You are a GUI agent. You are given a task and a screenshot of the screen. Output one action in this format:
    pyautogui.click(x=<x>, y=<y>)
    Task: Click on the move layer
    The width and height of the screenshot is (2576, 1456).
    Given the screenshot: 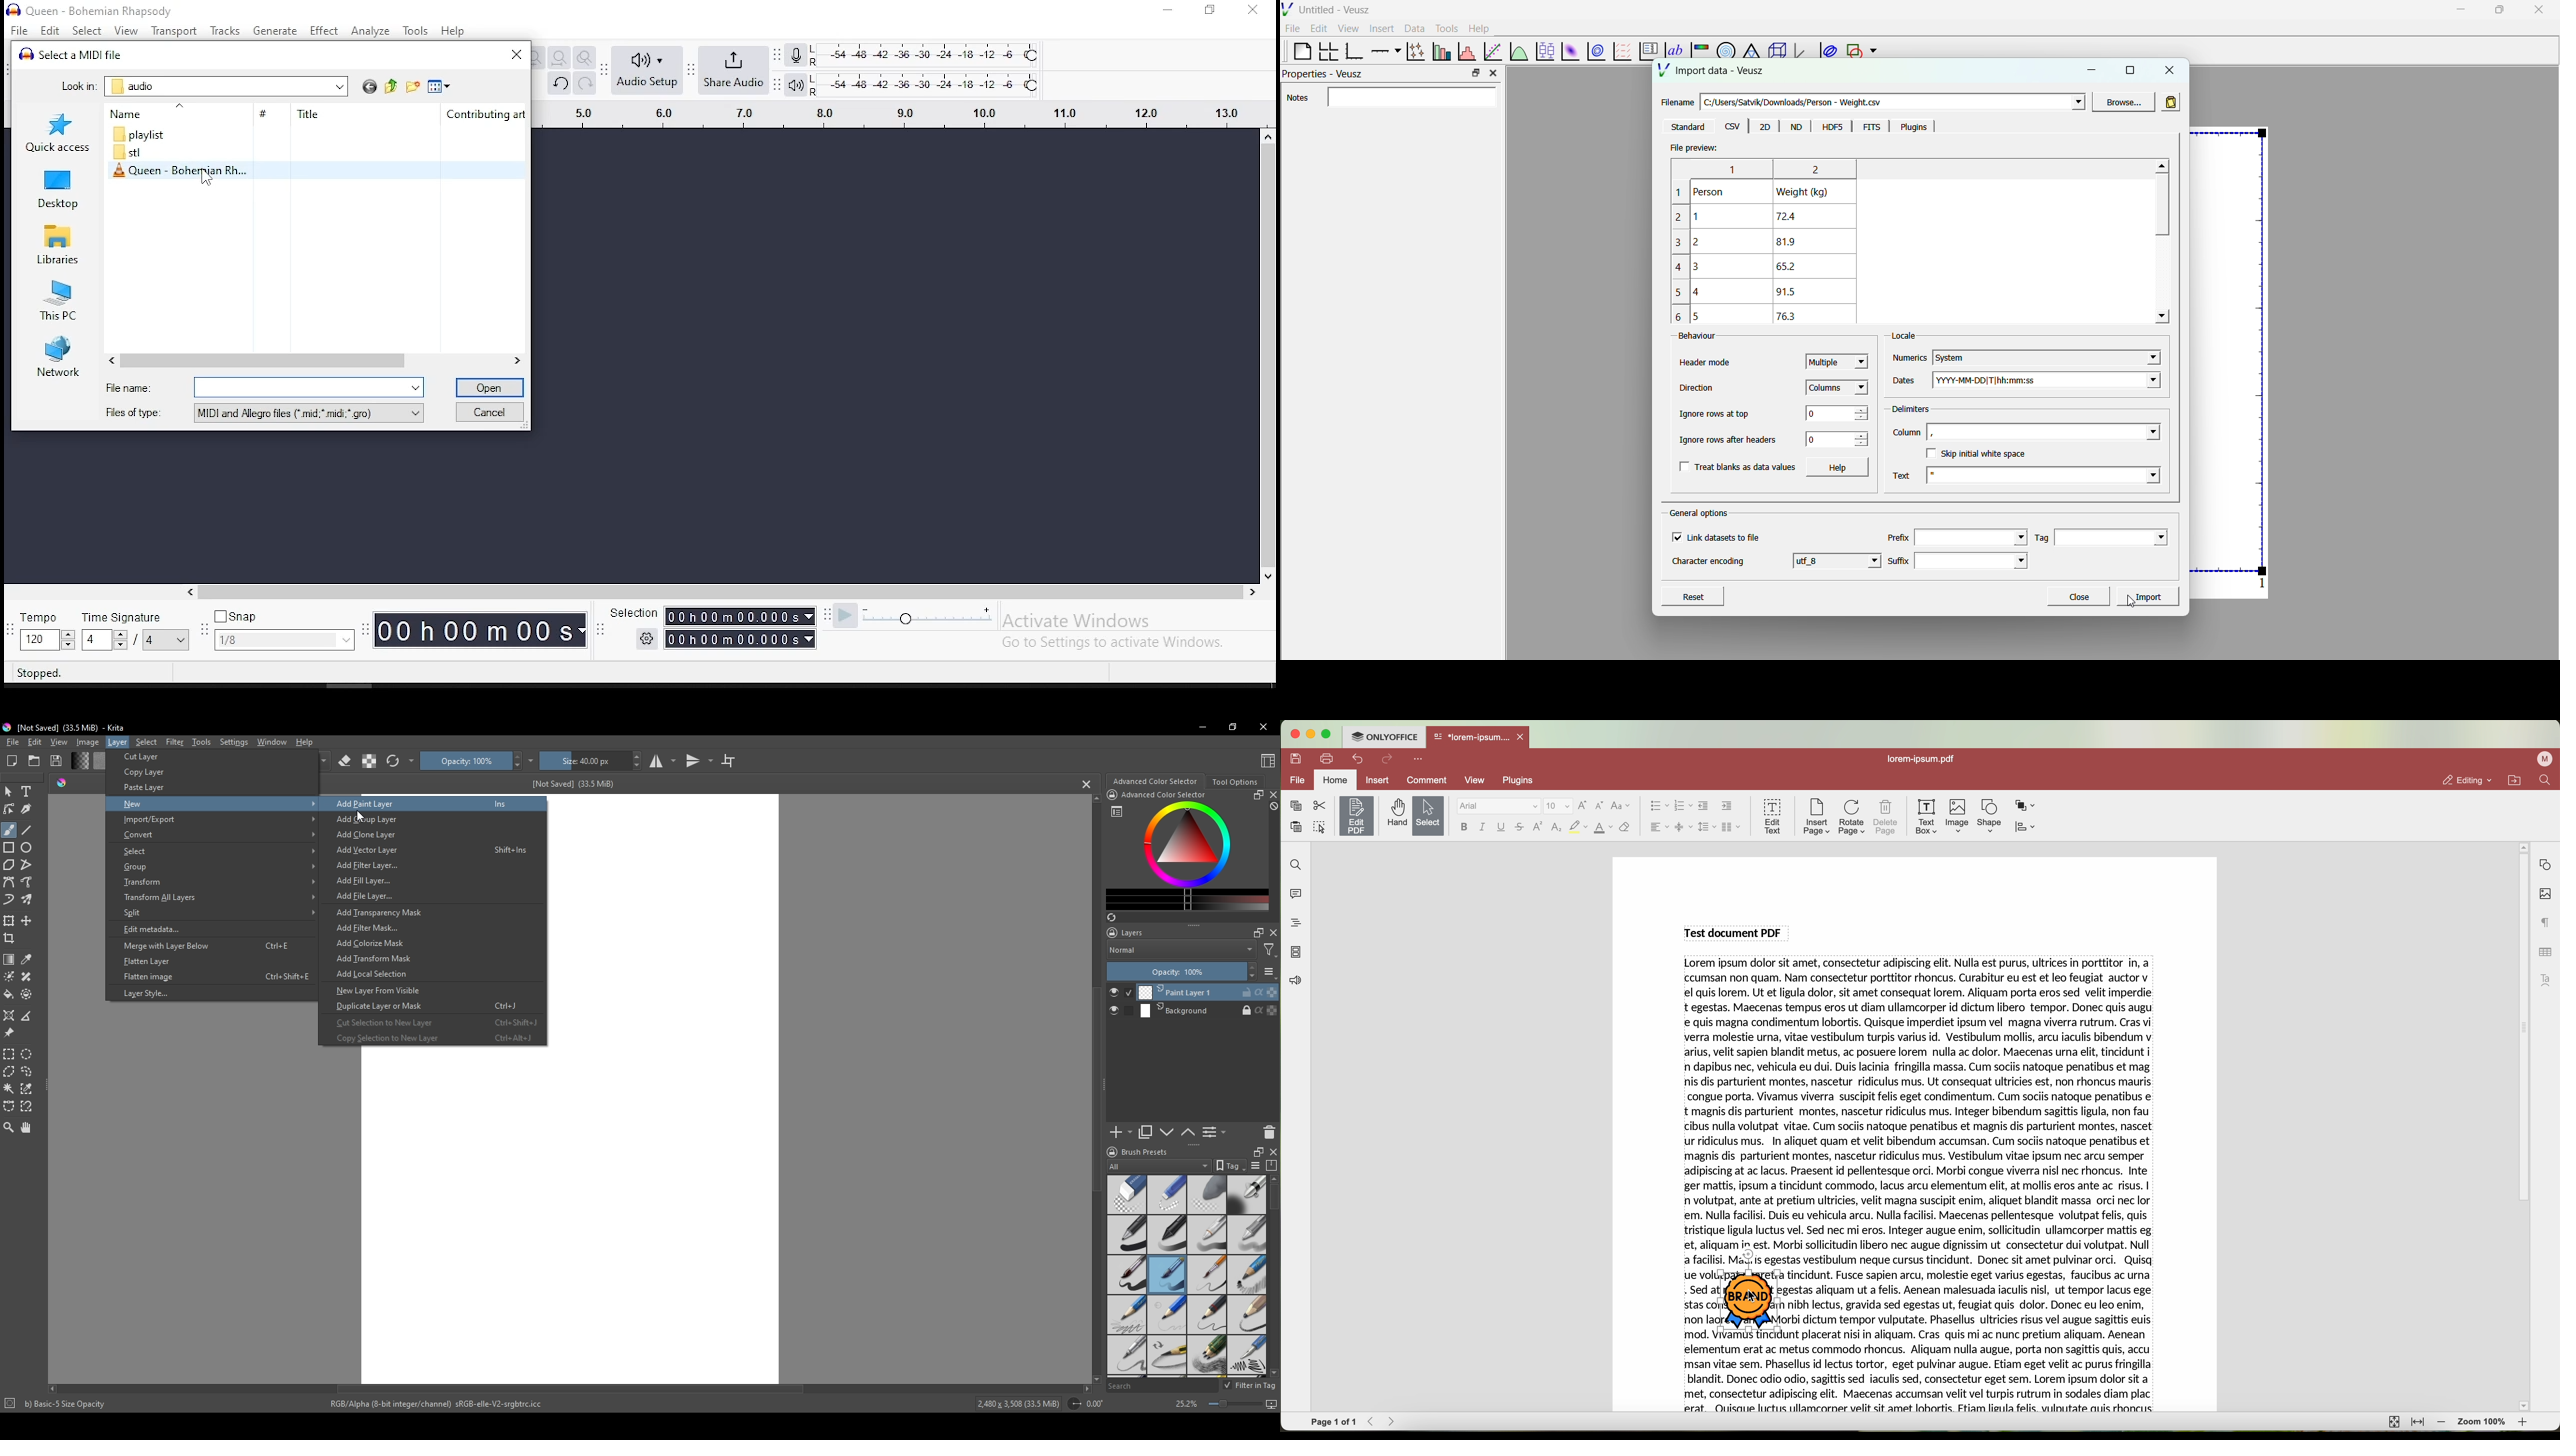 What is the action you would take?
    pyautogui.click(x=27, y=921)
    